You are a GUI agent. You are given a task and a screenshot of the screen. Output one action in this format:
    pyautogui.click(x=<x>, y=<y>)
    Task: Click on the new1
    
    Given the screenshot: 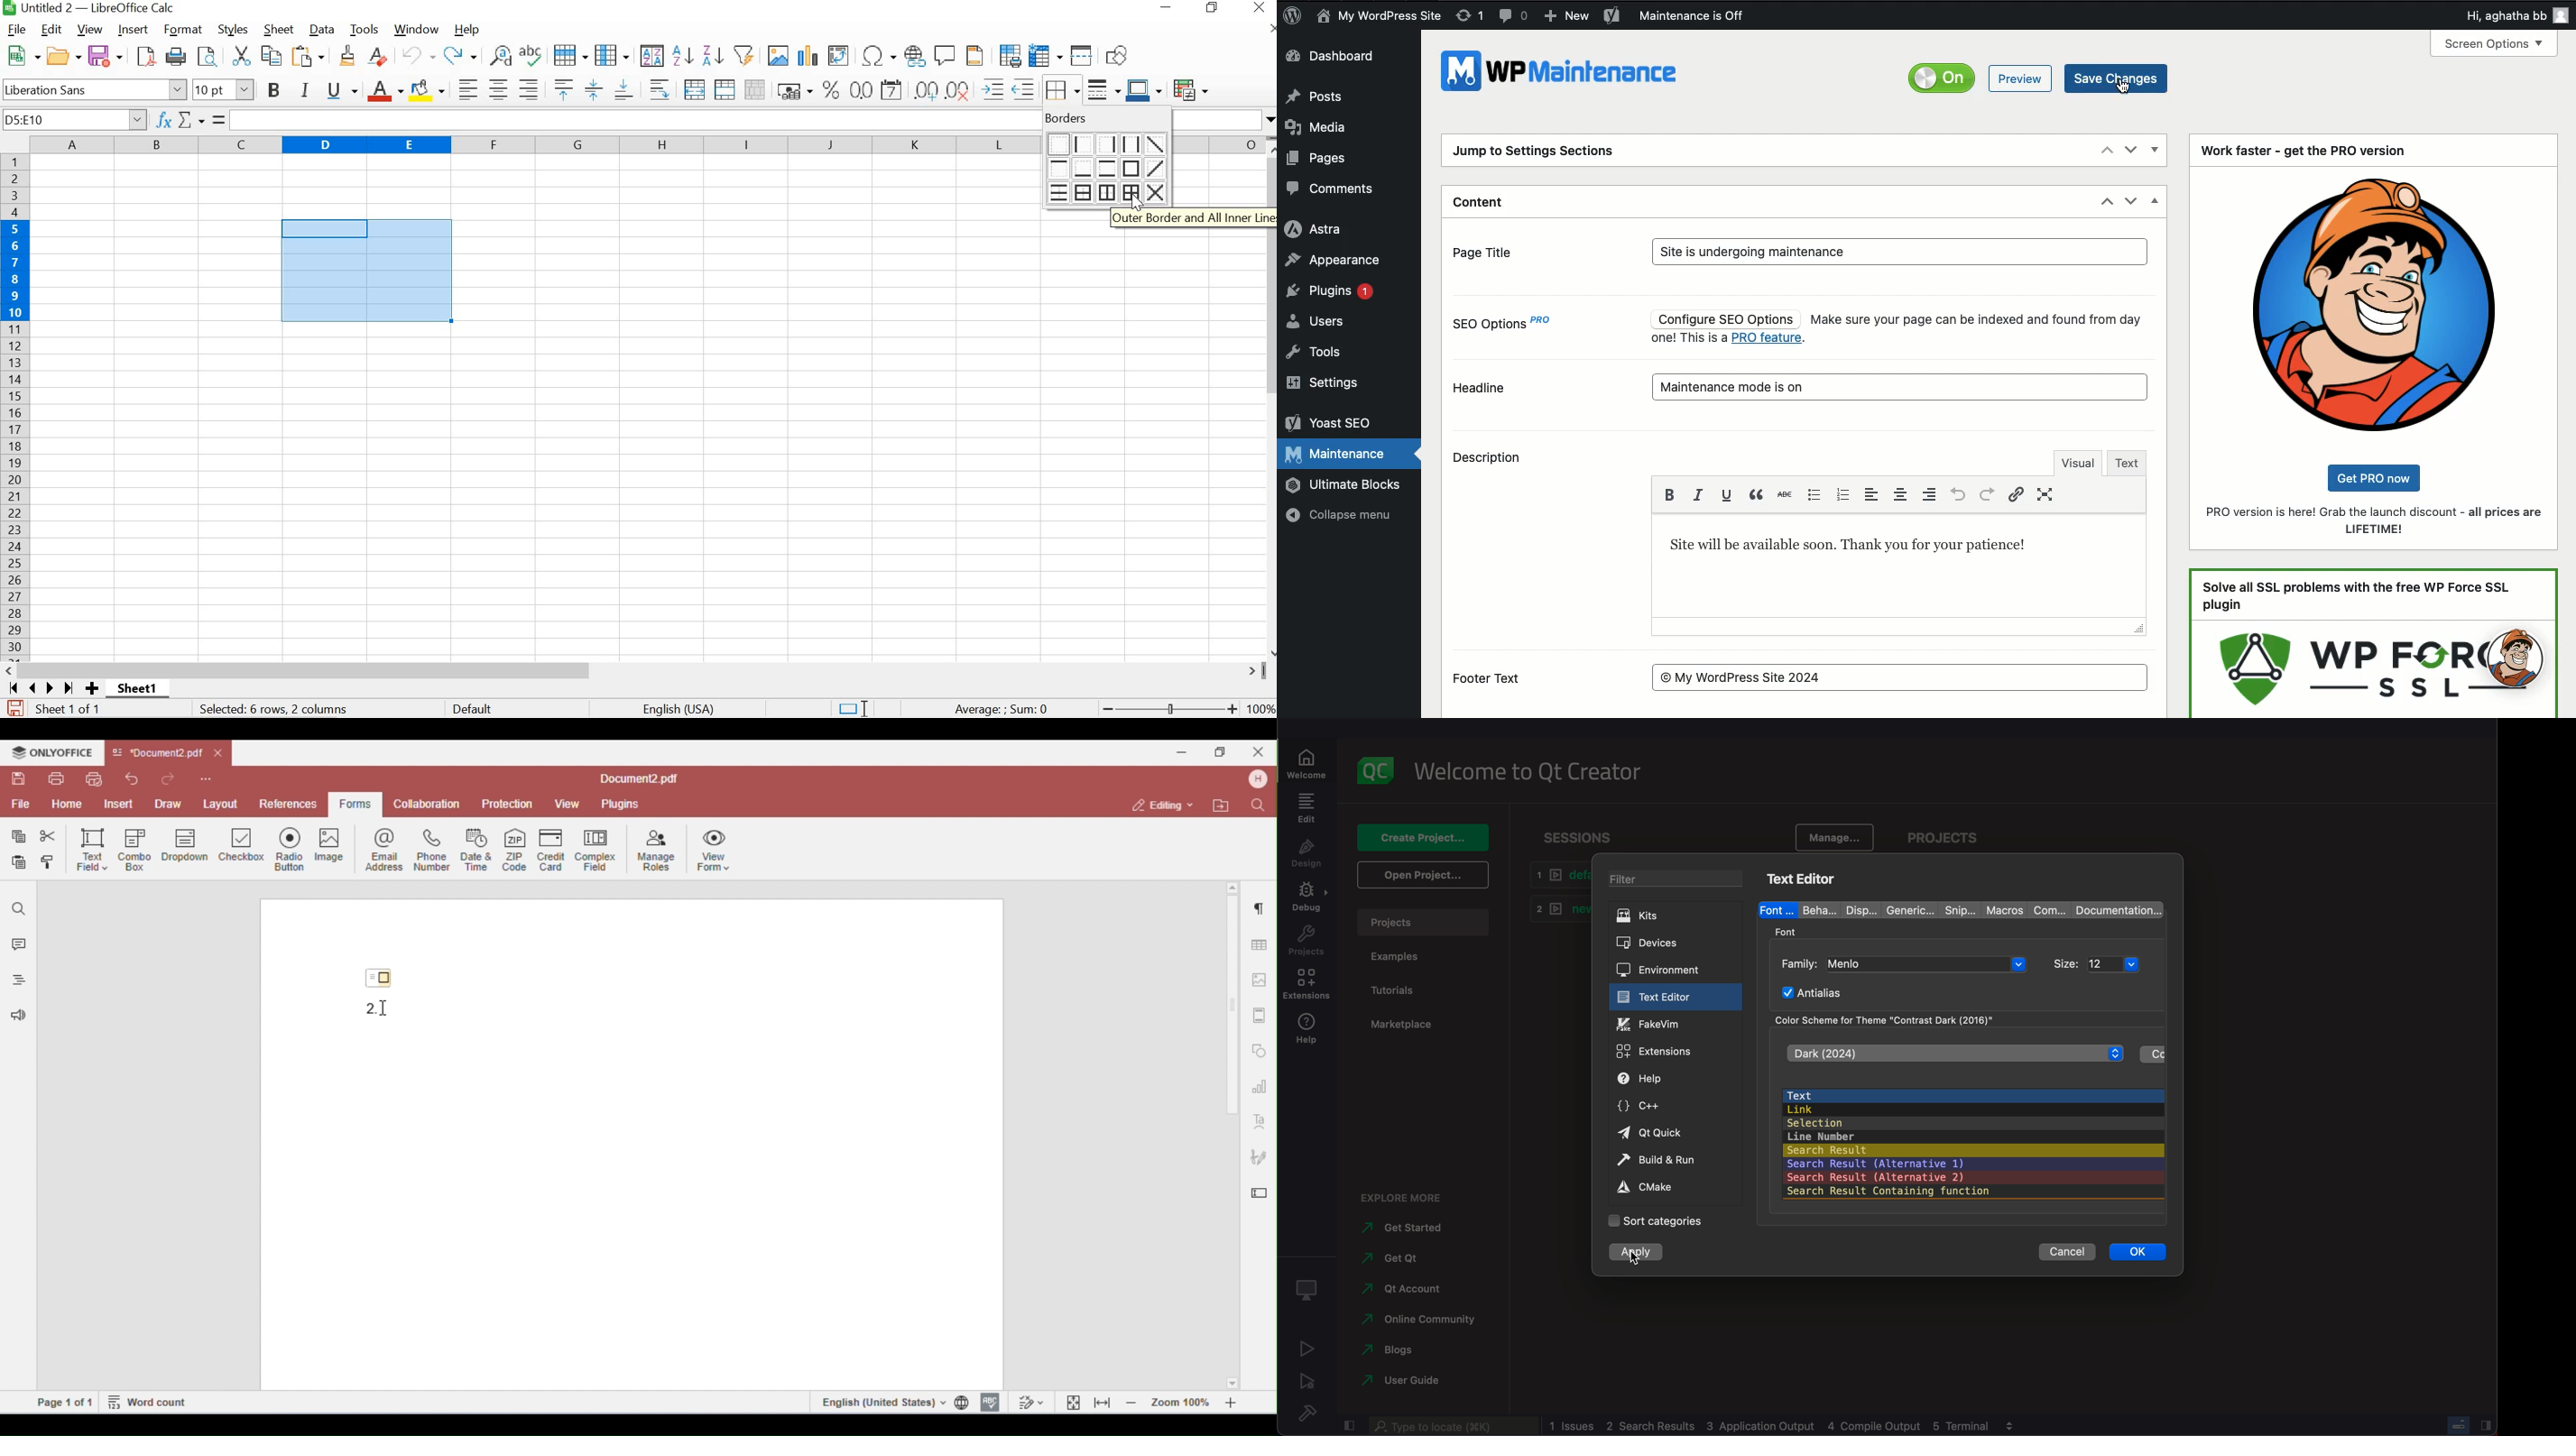 What is the action you would take?
    pyautogui.click(x=1556, y=911)
    